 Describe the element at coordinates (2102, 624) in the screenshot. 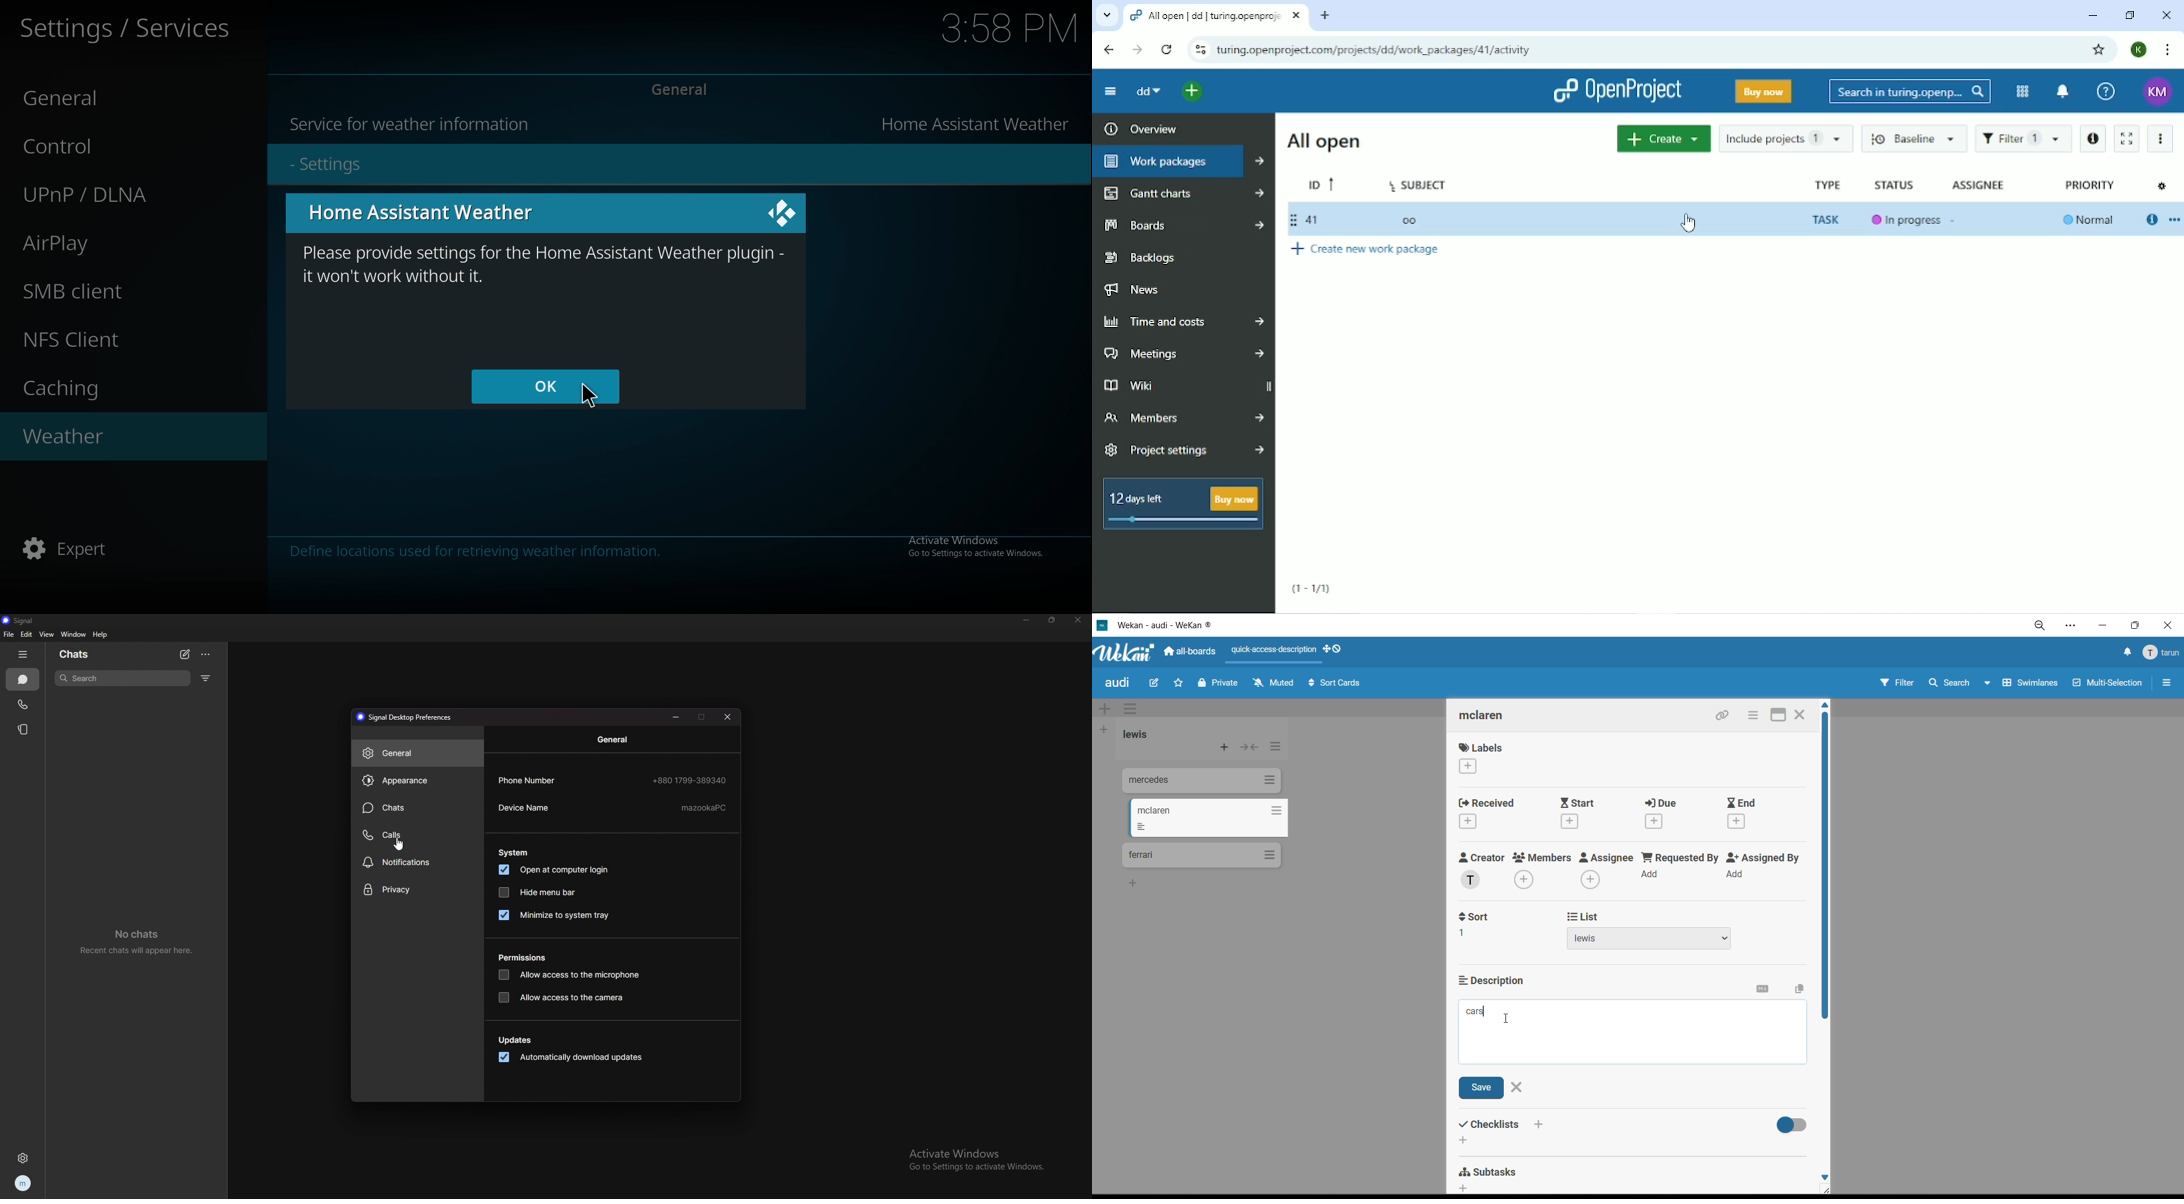

I see `minimize` at that location.